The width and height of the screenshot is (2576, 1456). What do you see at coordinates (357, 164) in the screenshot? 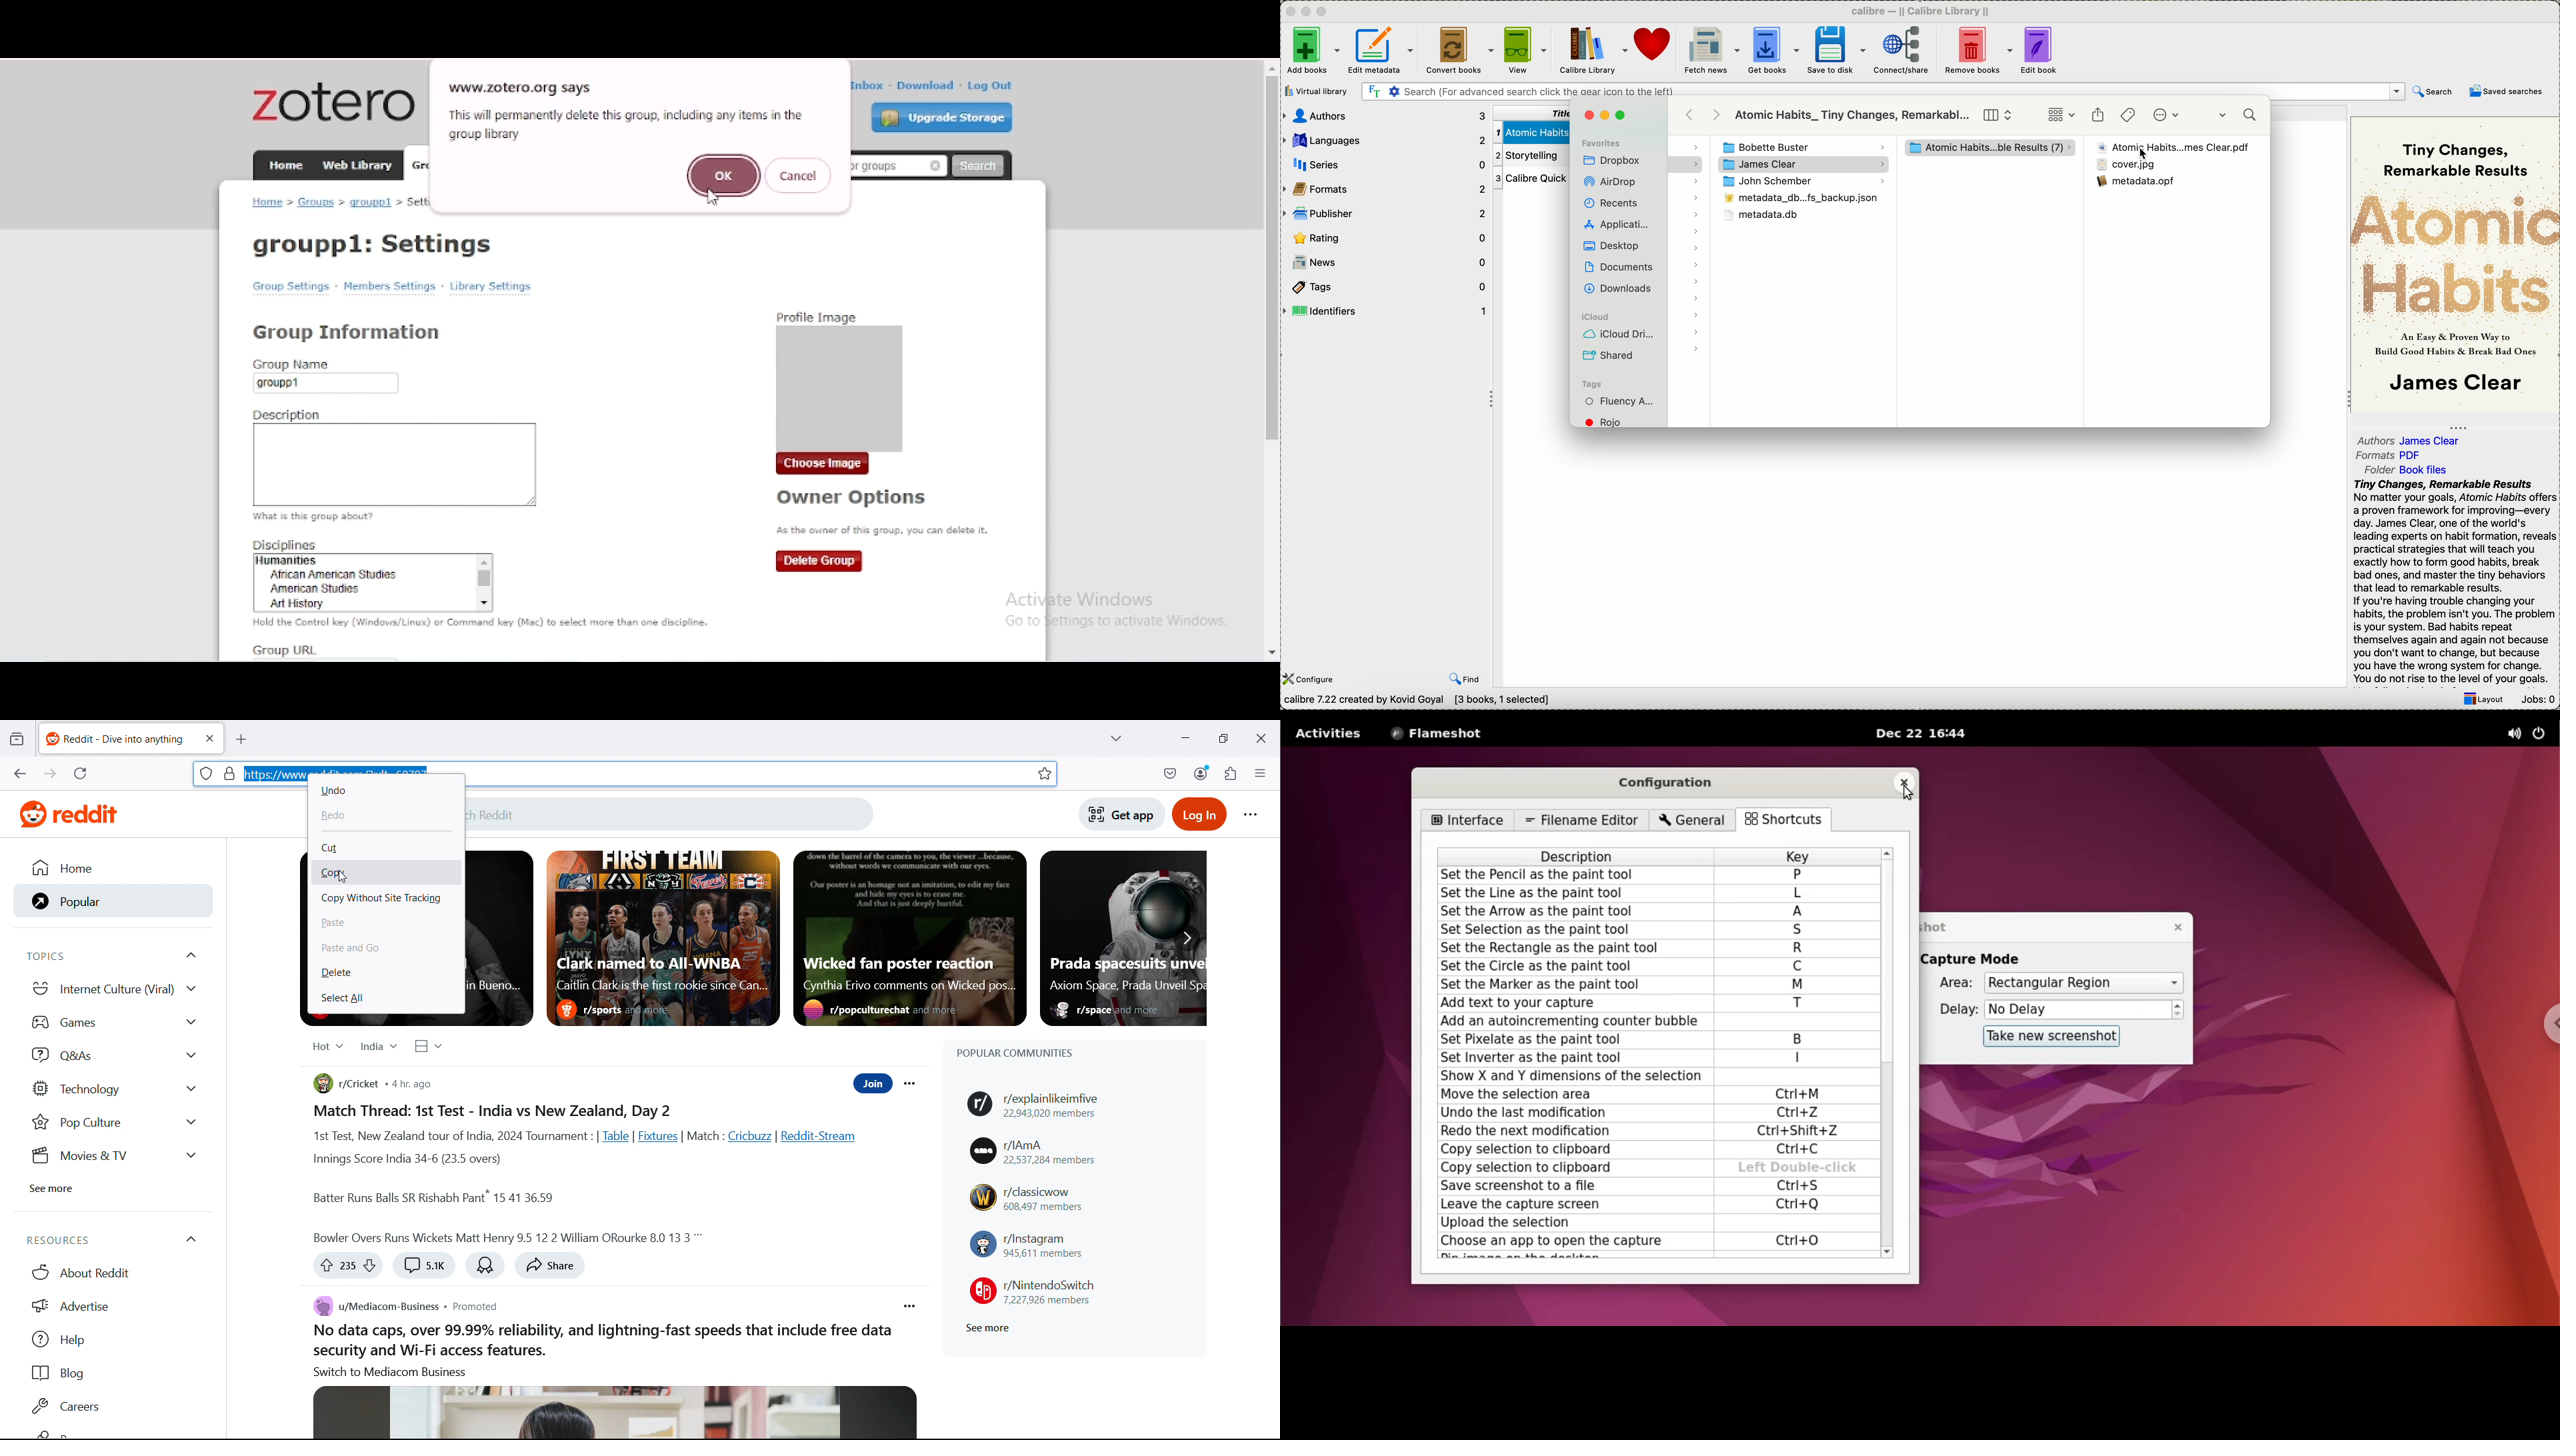
I see `web library` at bounding box center [357, 164].